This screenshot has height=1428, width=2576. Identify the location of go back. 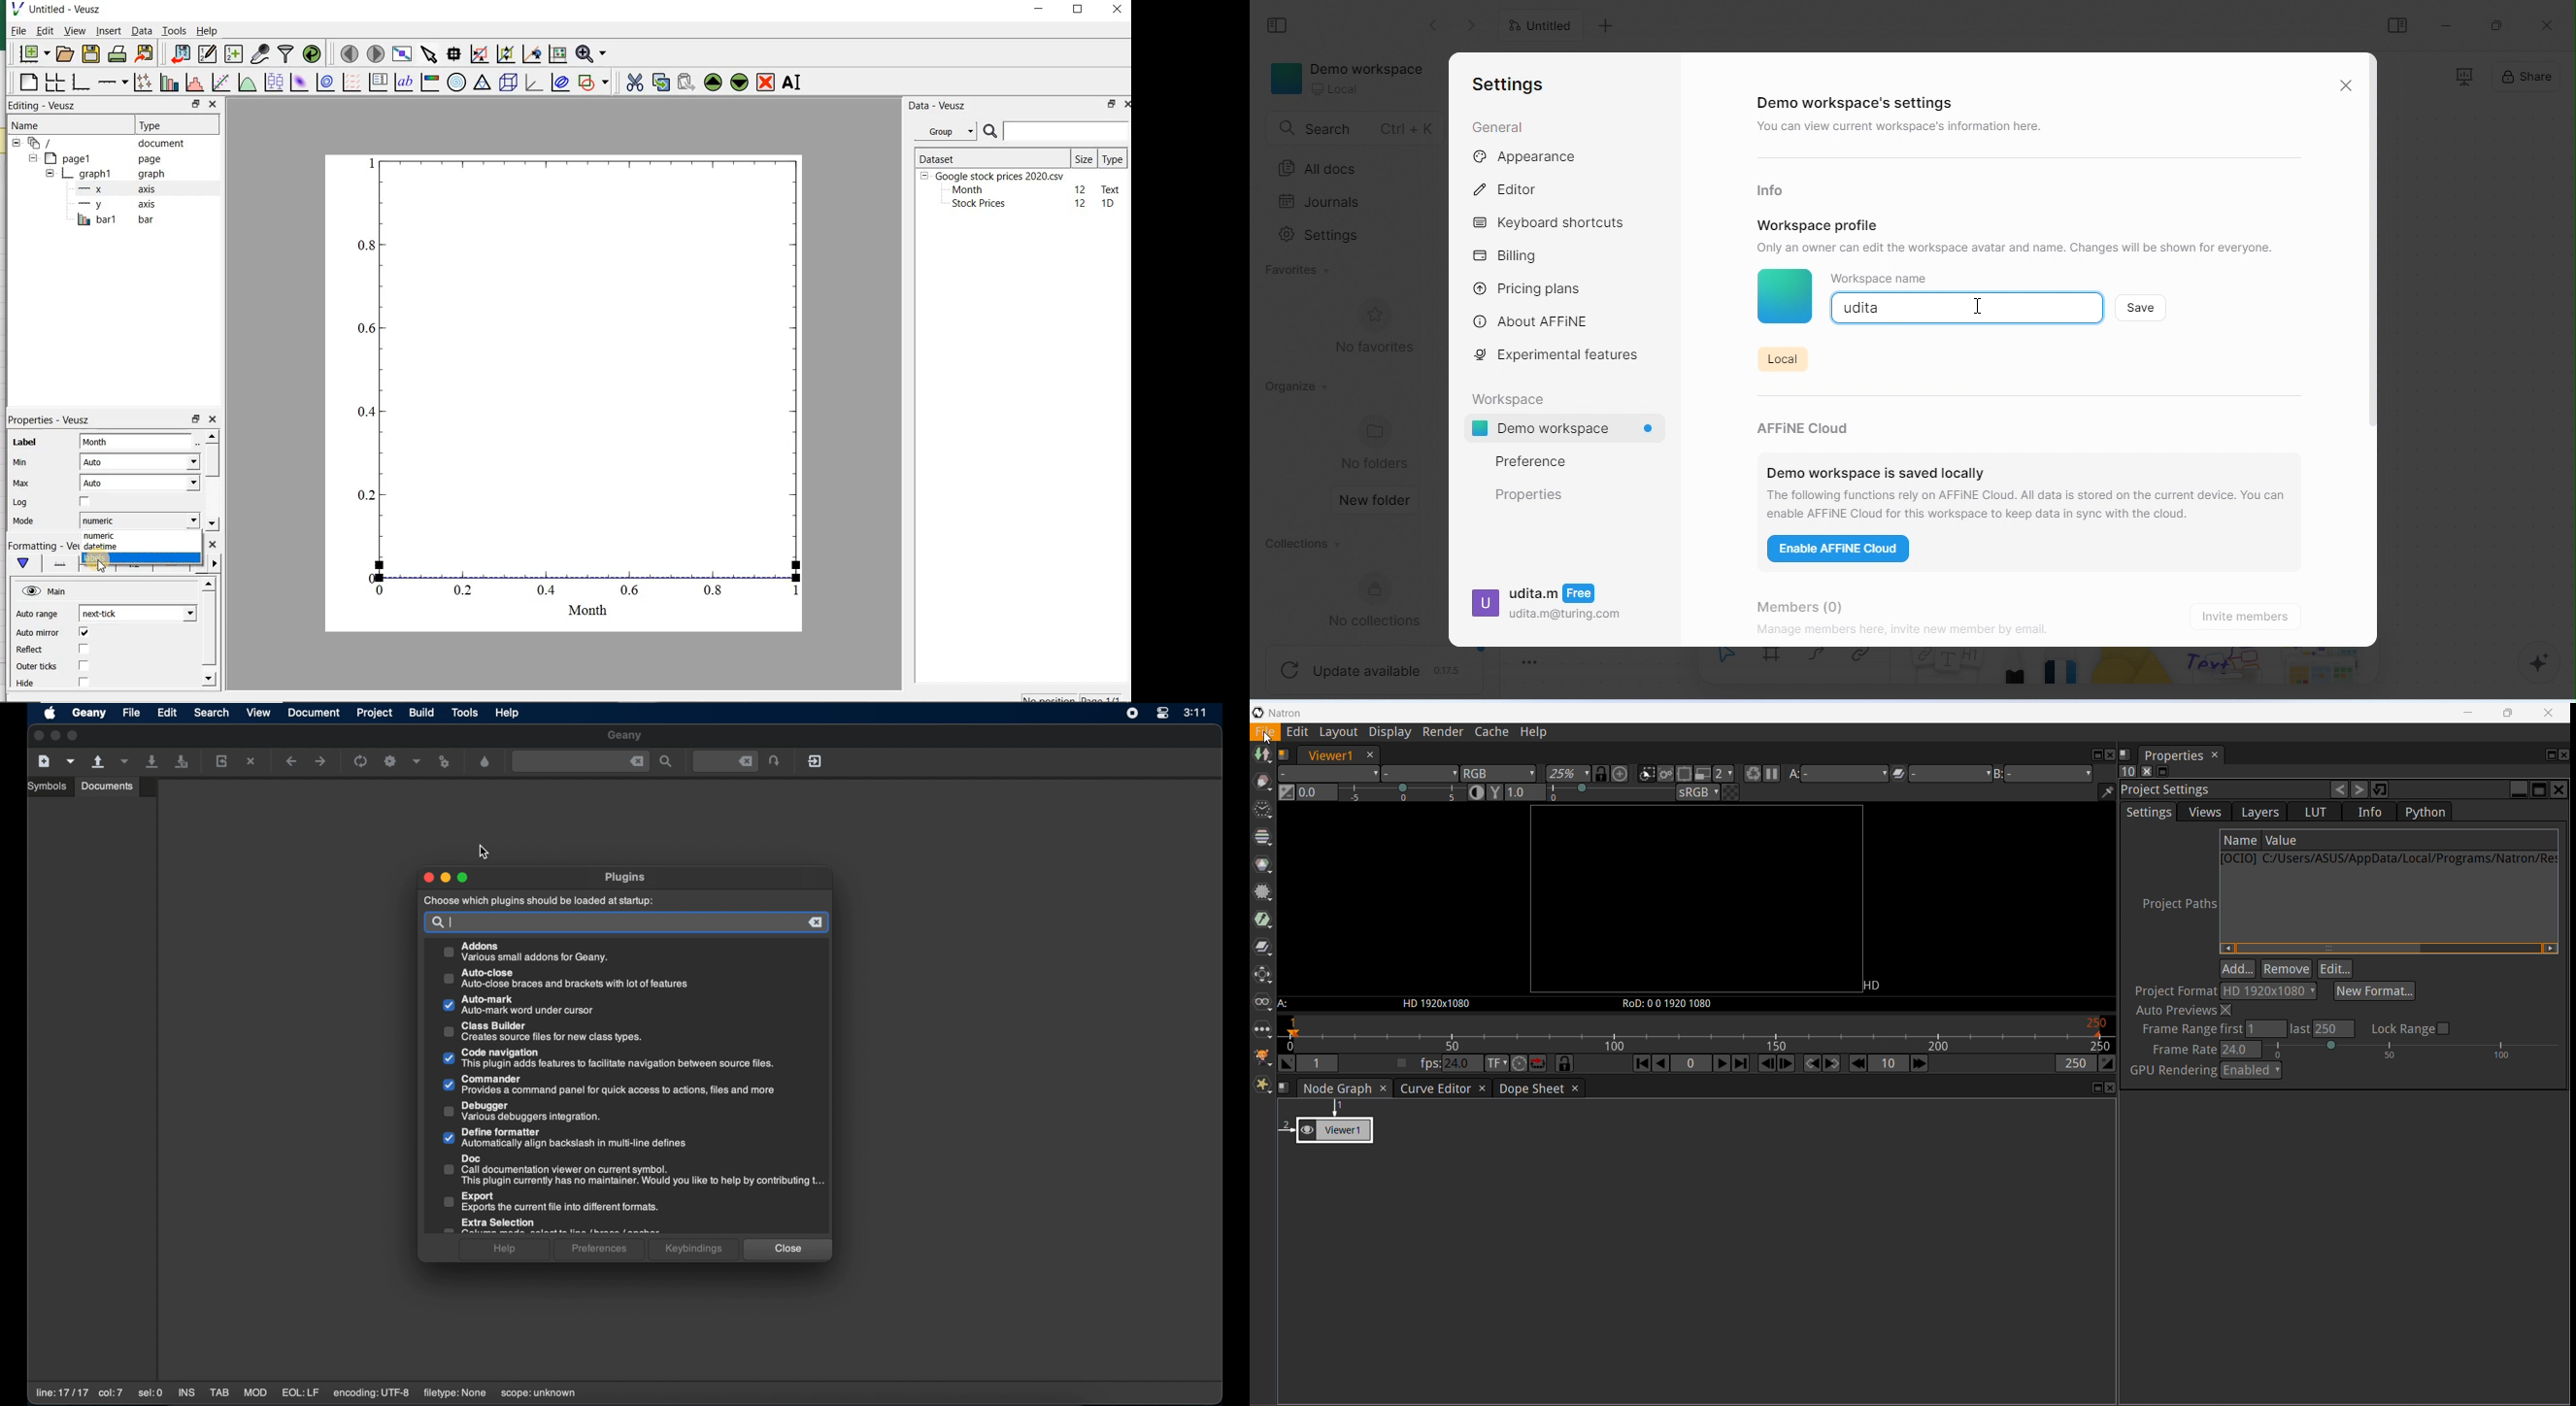
(1434, 25).